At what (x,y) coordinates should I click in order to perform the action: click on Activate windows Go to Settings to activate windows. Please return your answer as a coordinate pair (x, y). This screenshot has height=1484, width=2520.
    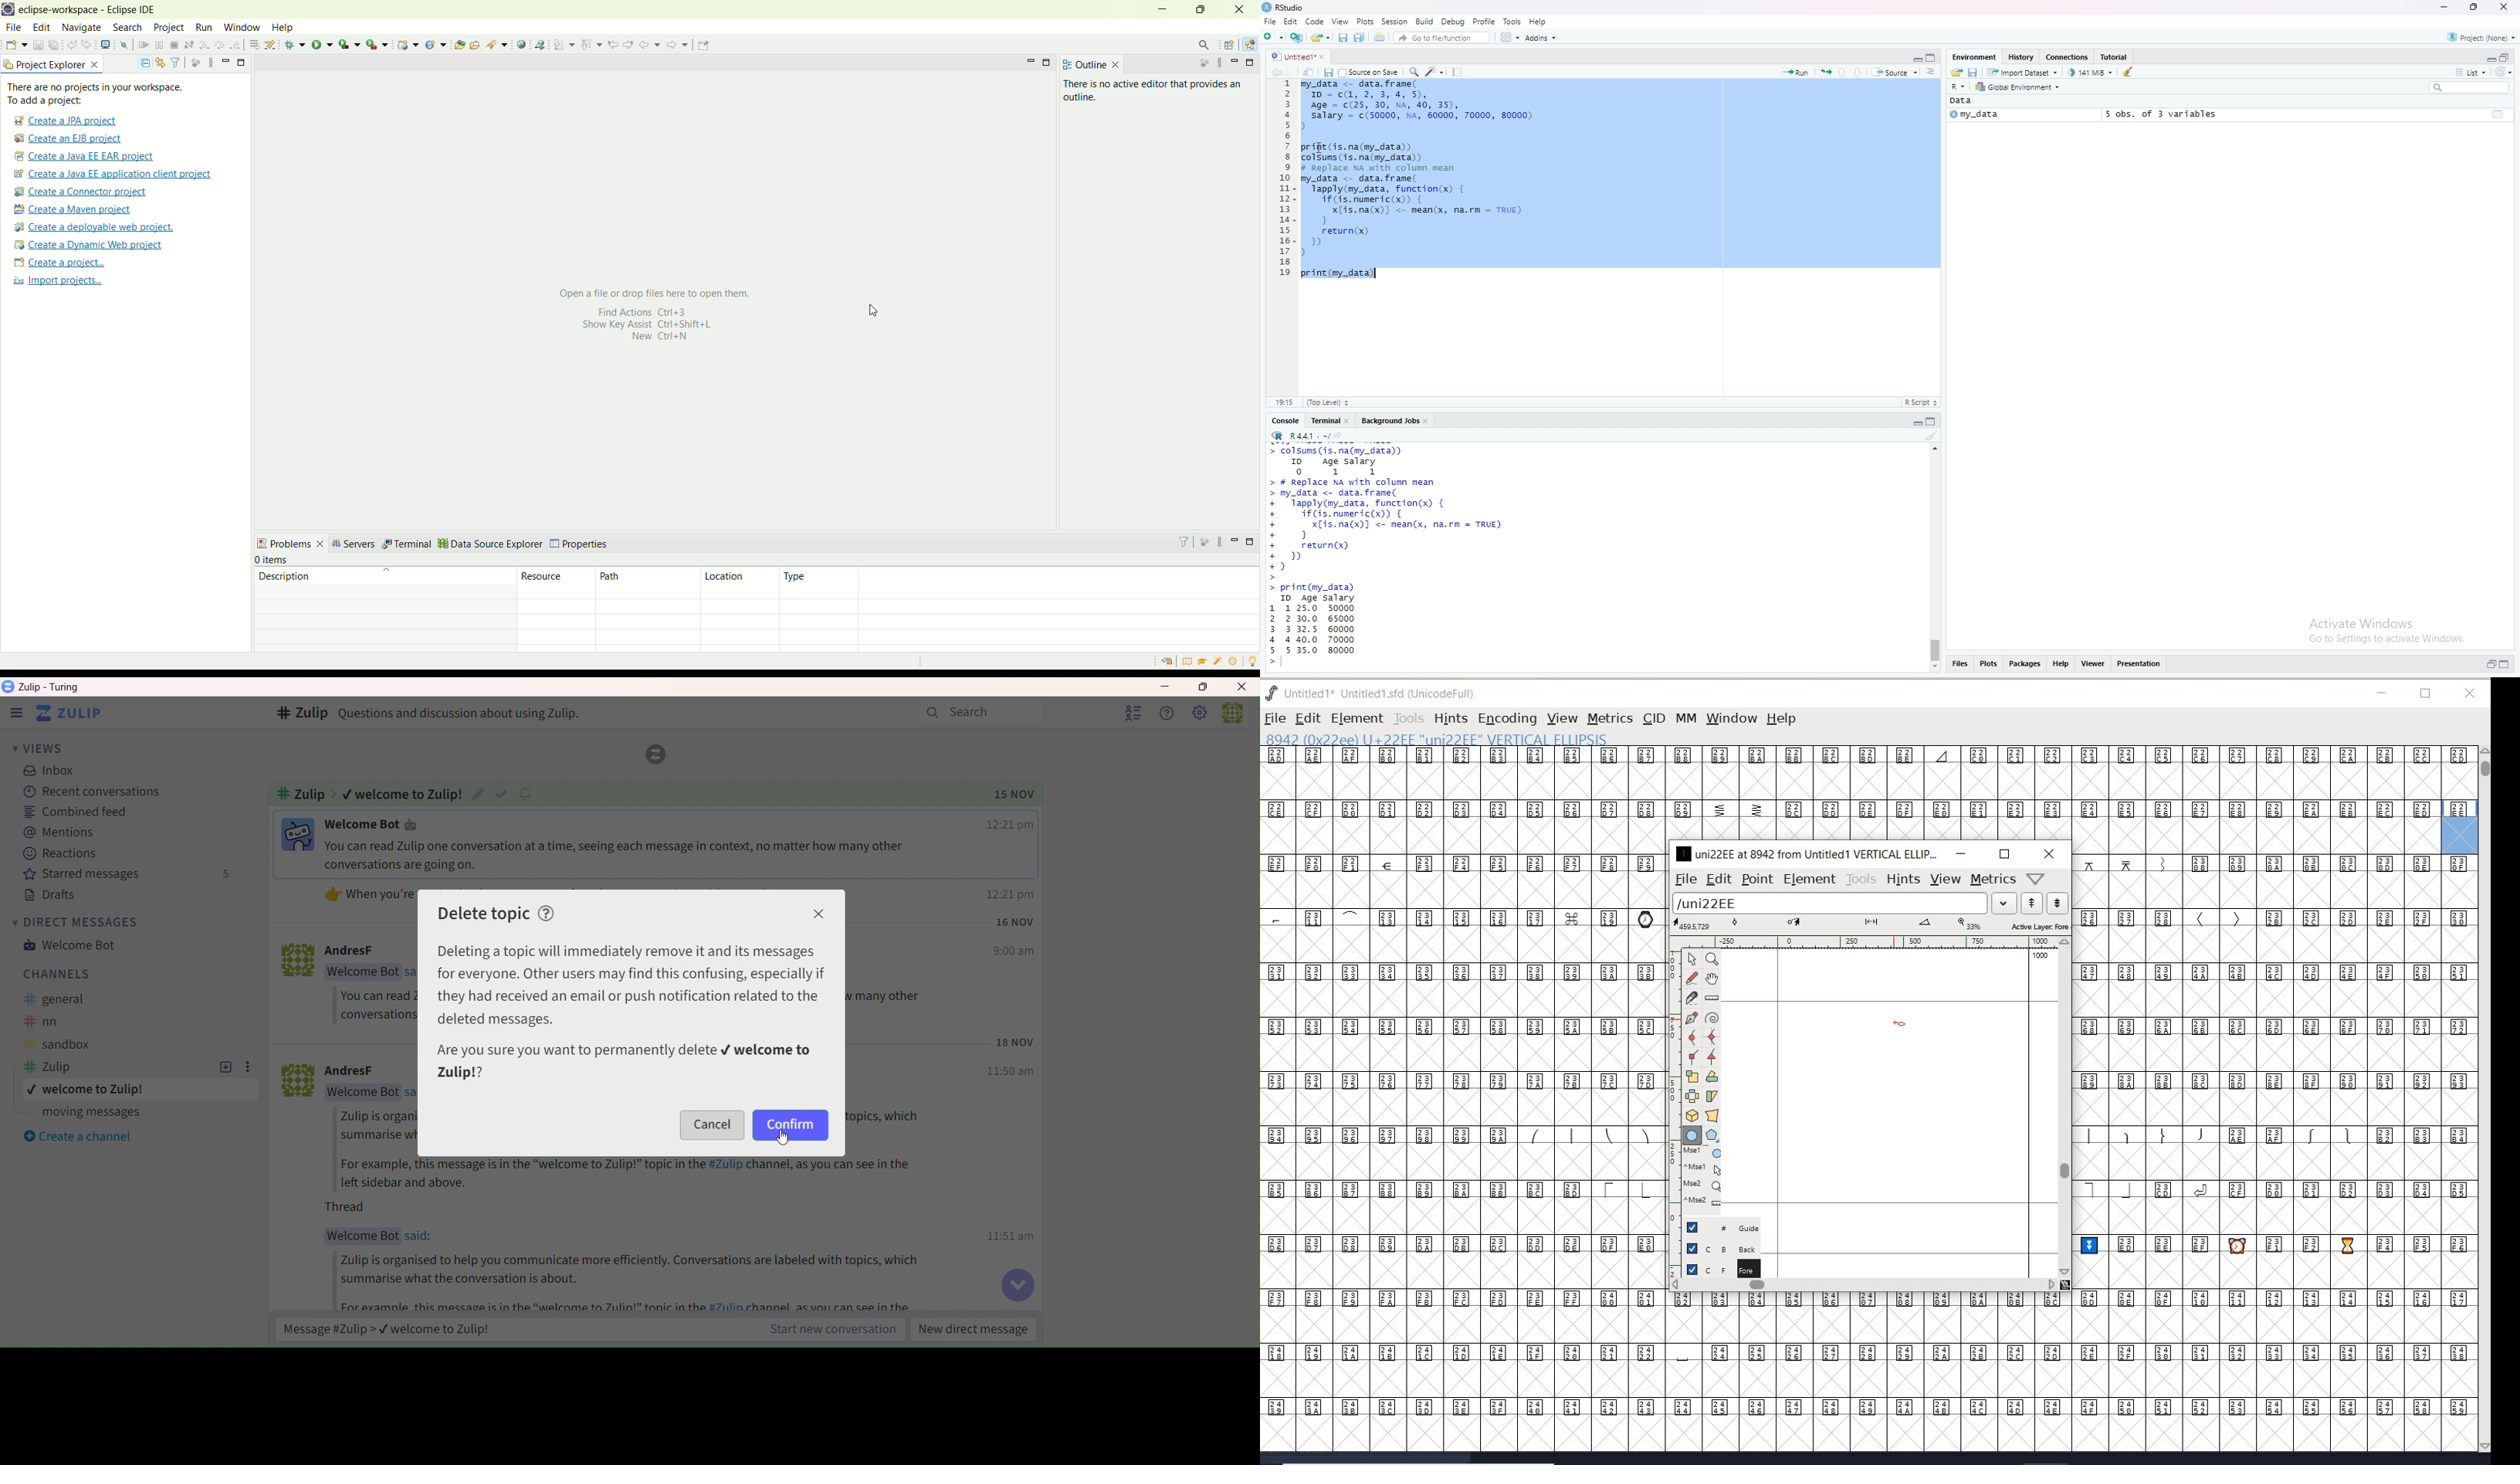
    Looking at the image, I should click on (2375, 630).